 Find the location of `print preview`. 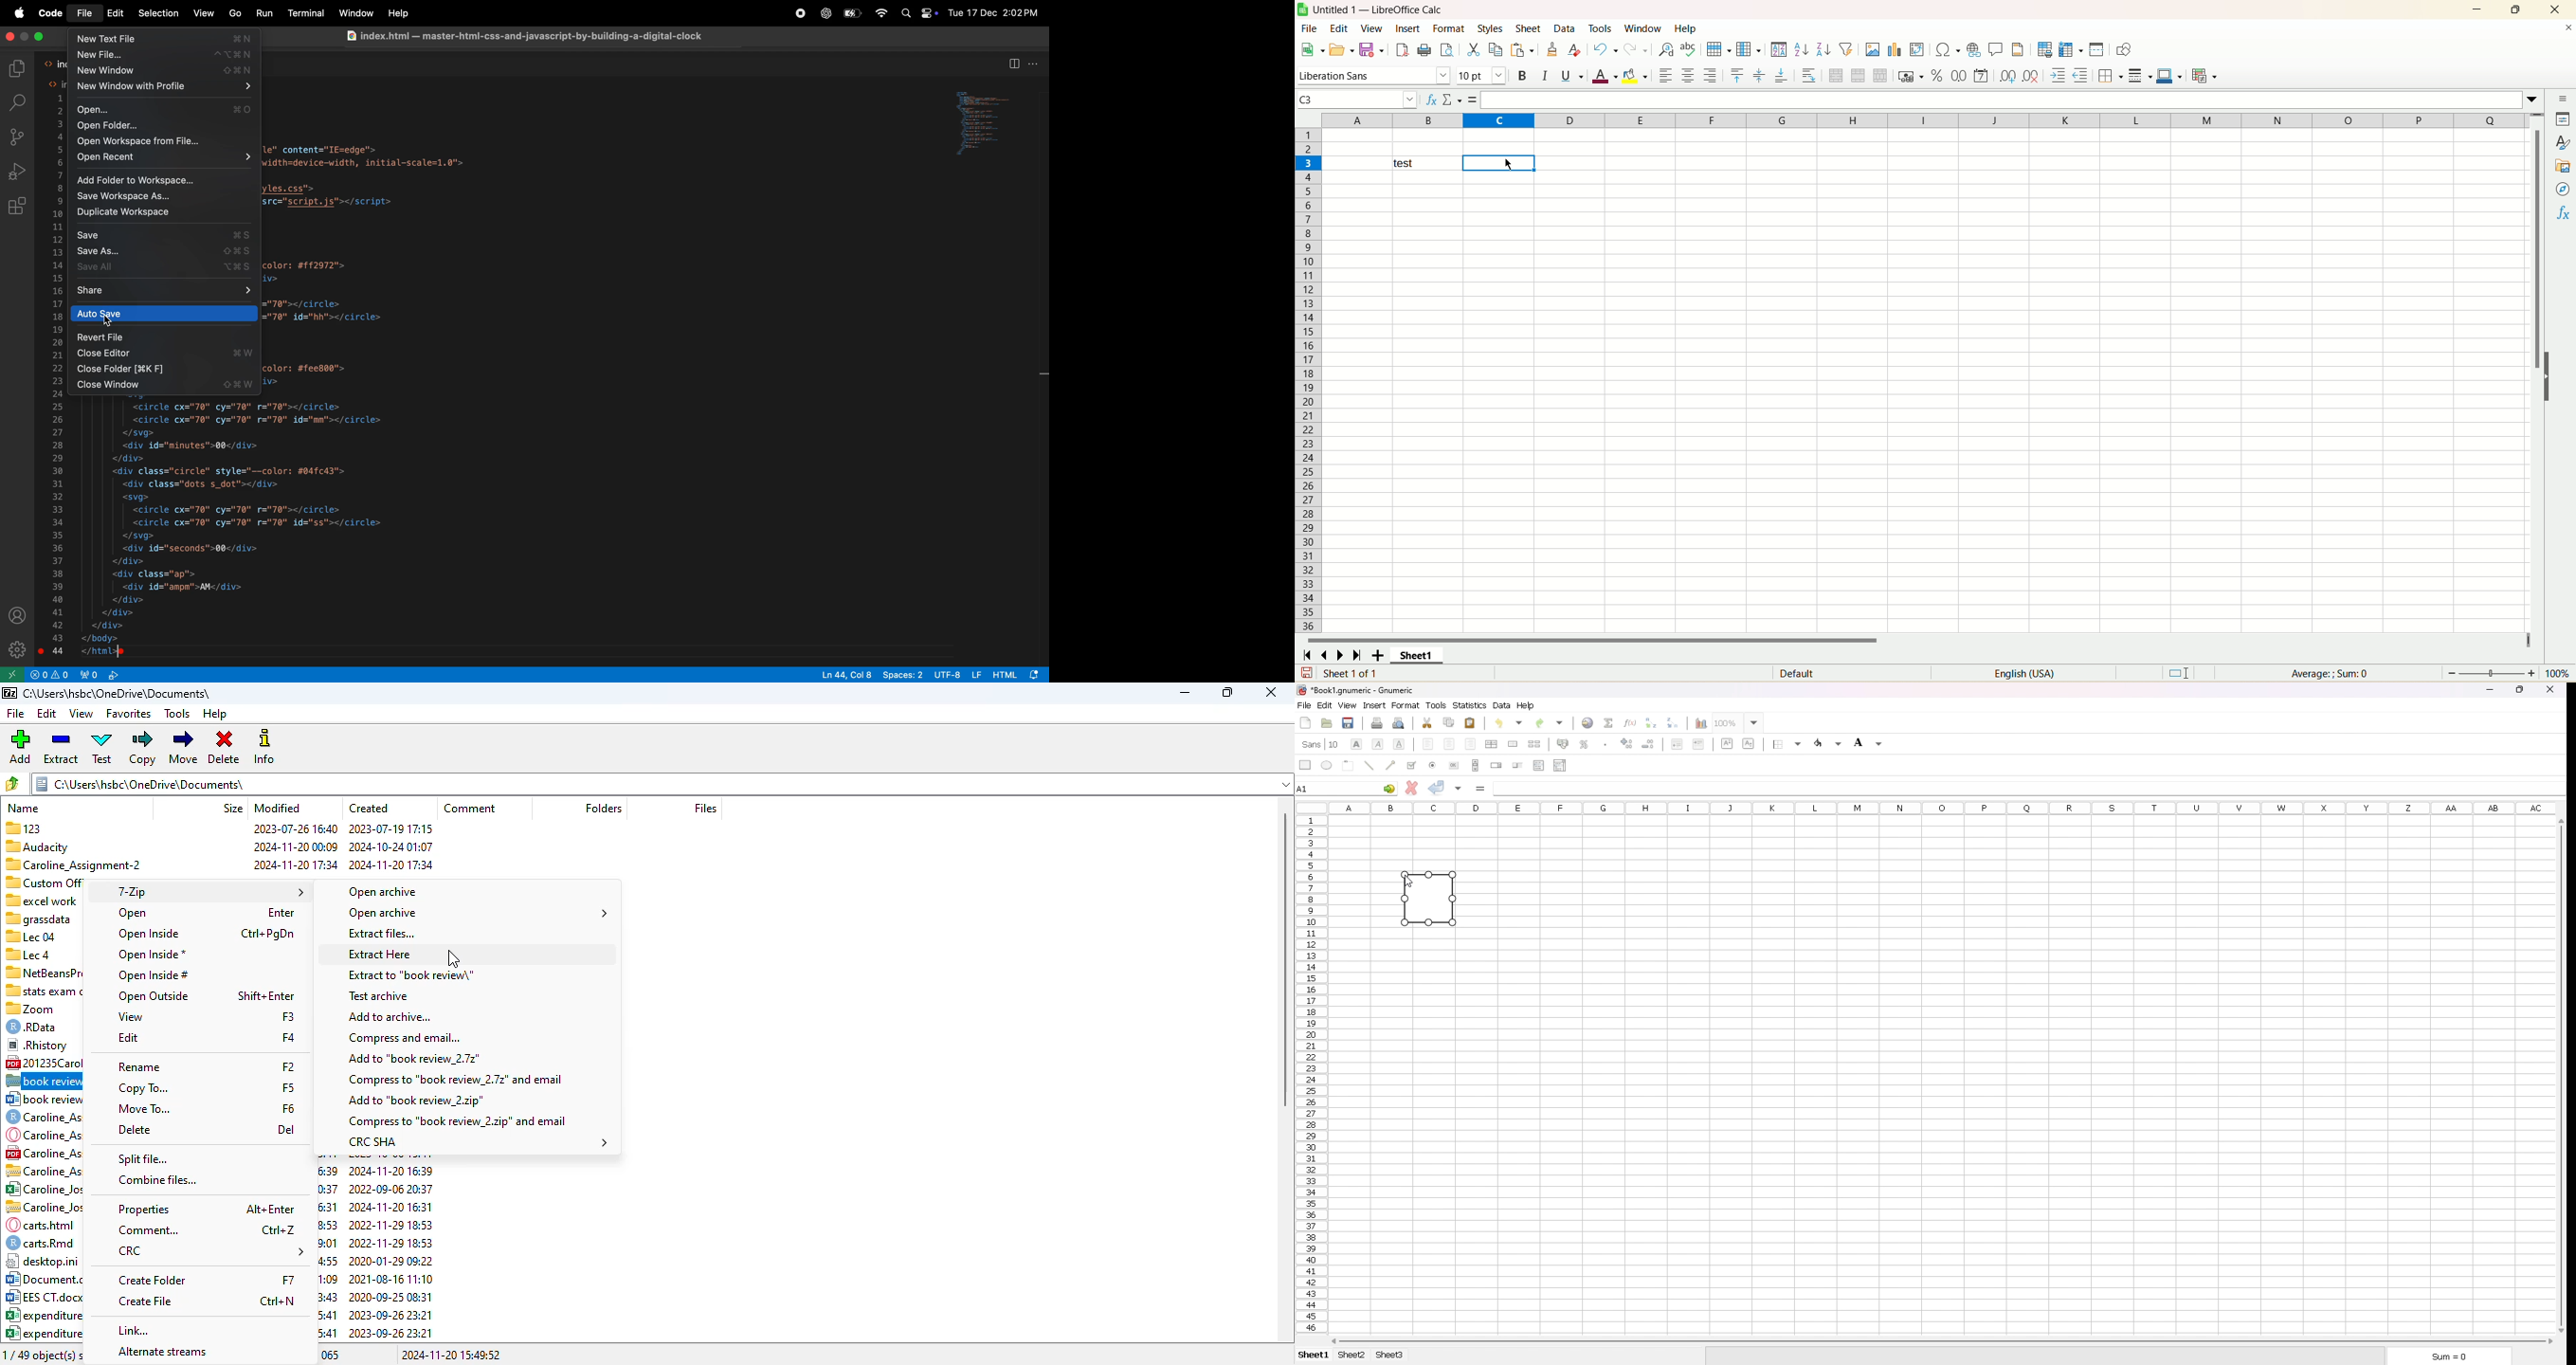

print preview is located at coordinates (1446, 49).